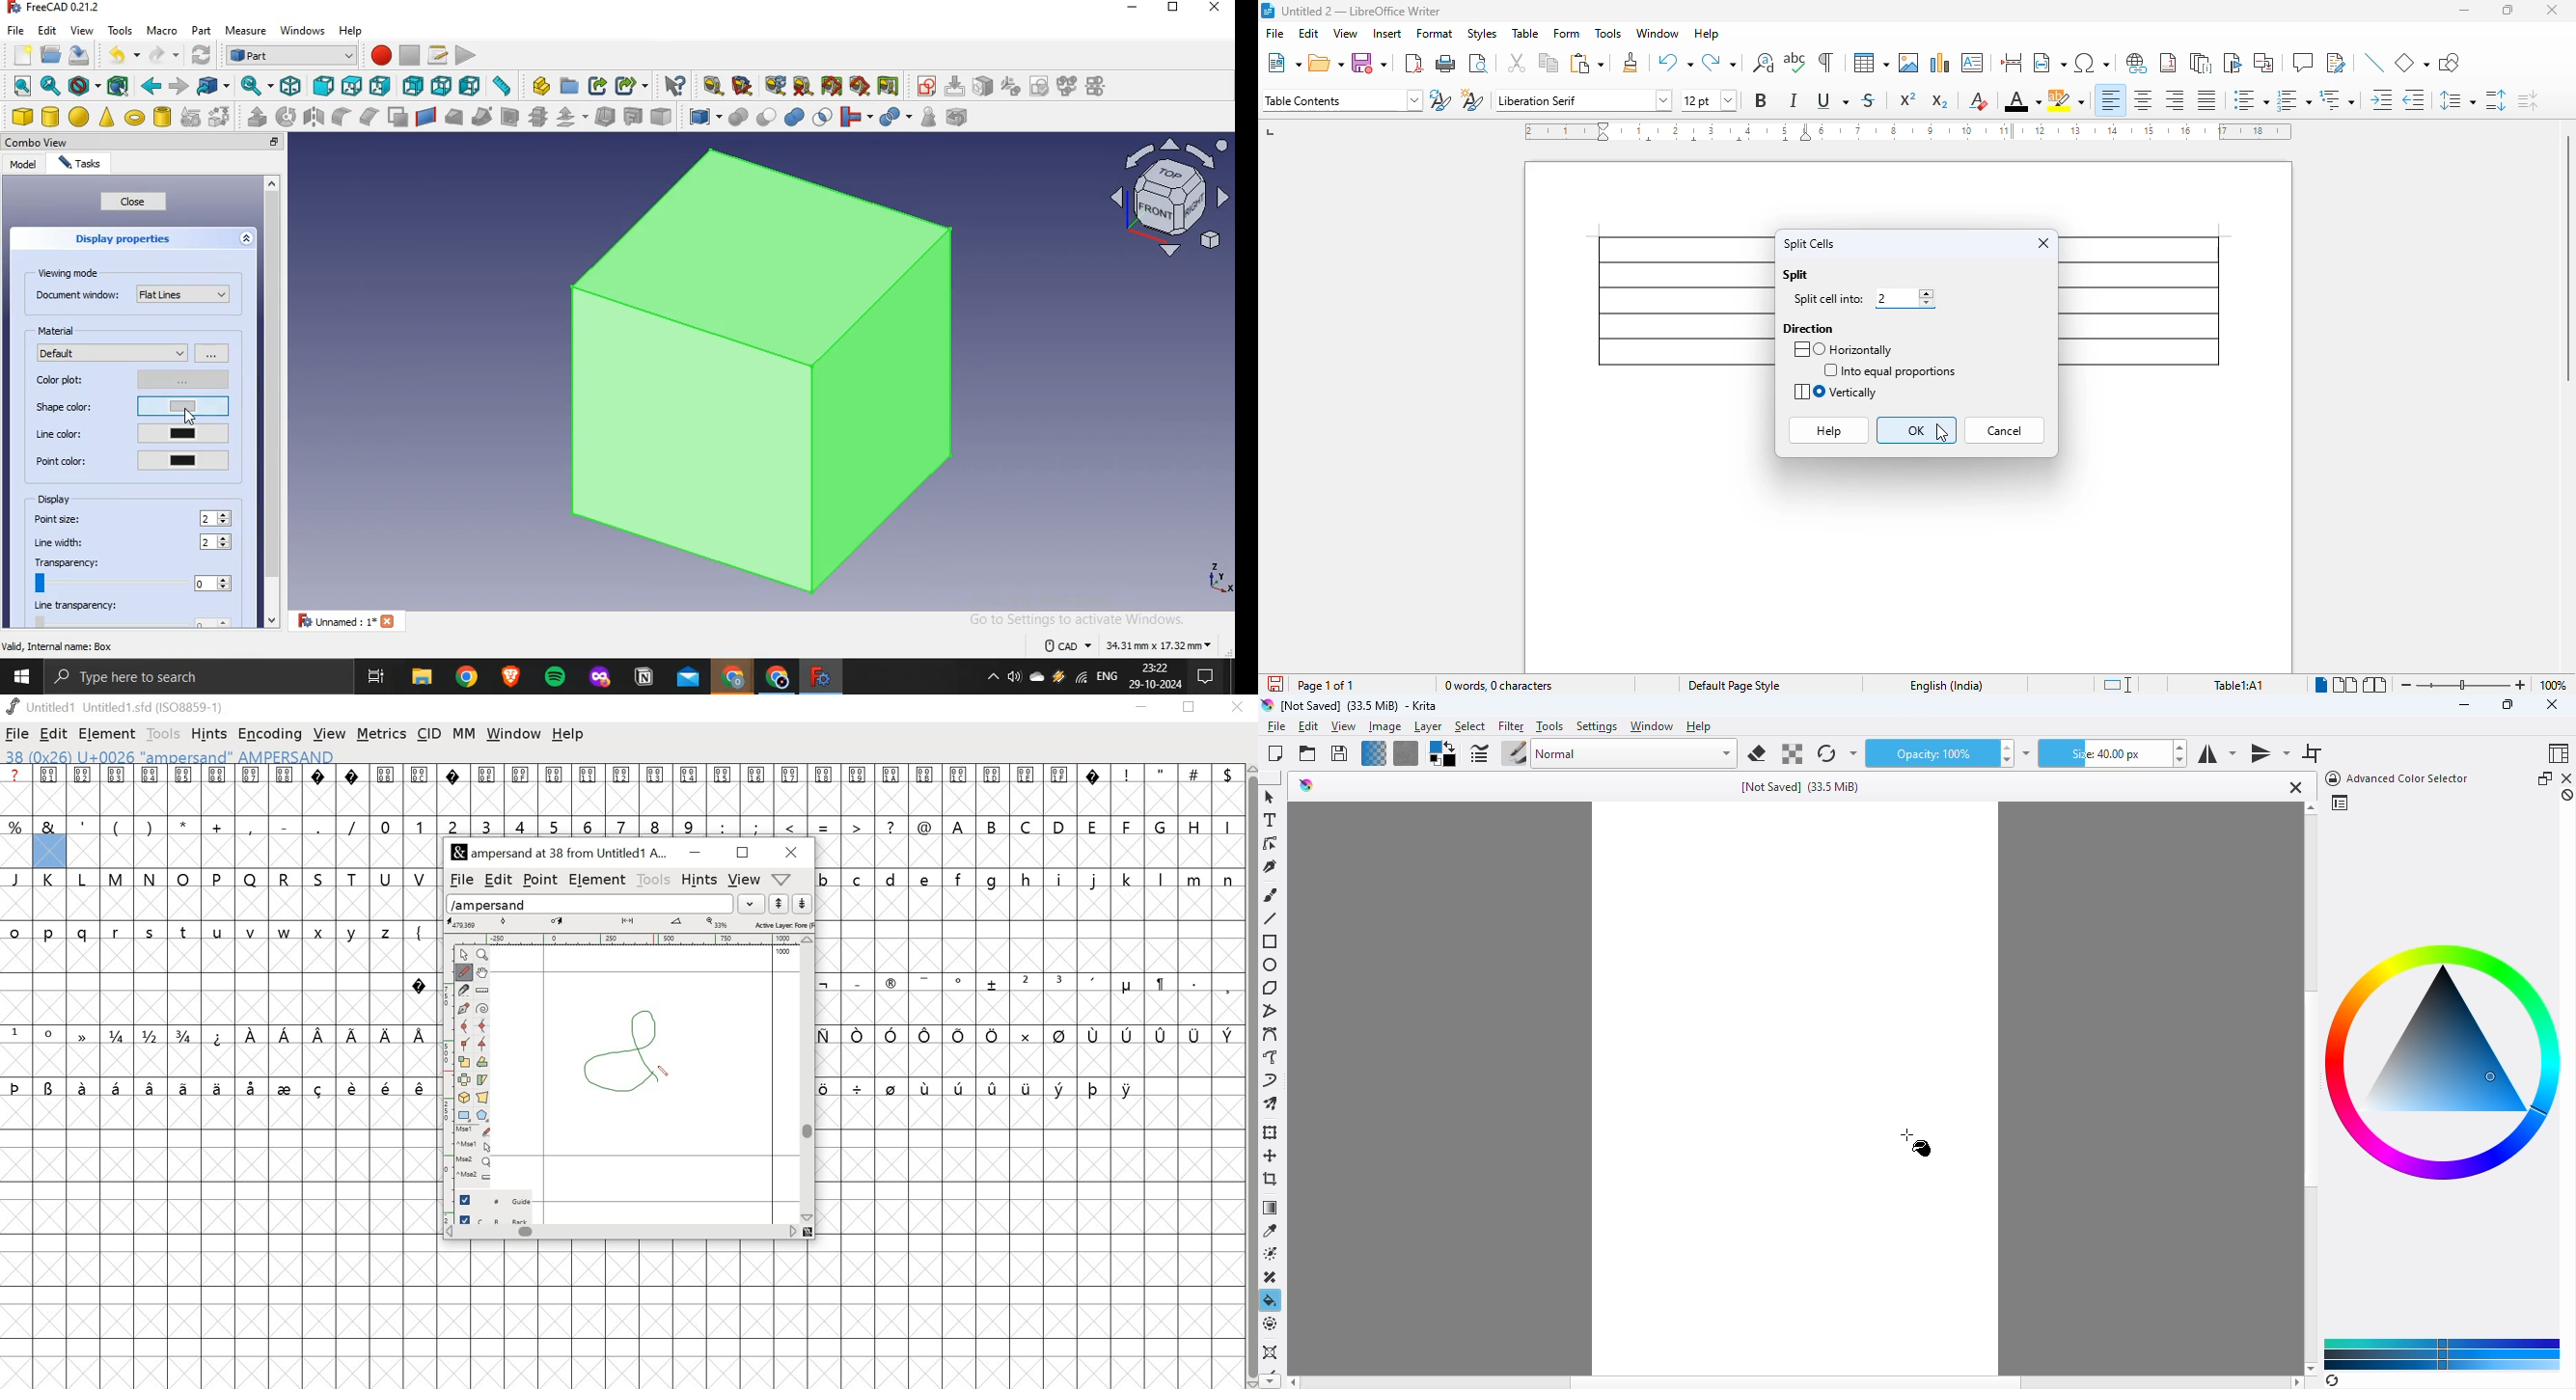  Describe the element at coordinates (733, 678) in the screenshot. I see `google chrome` at that location.